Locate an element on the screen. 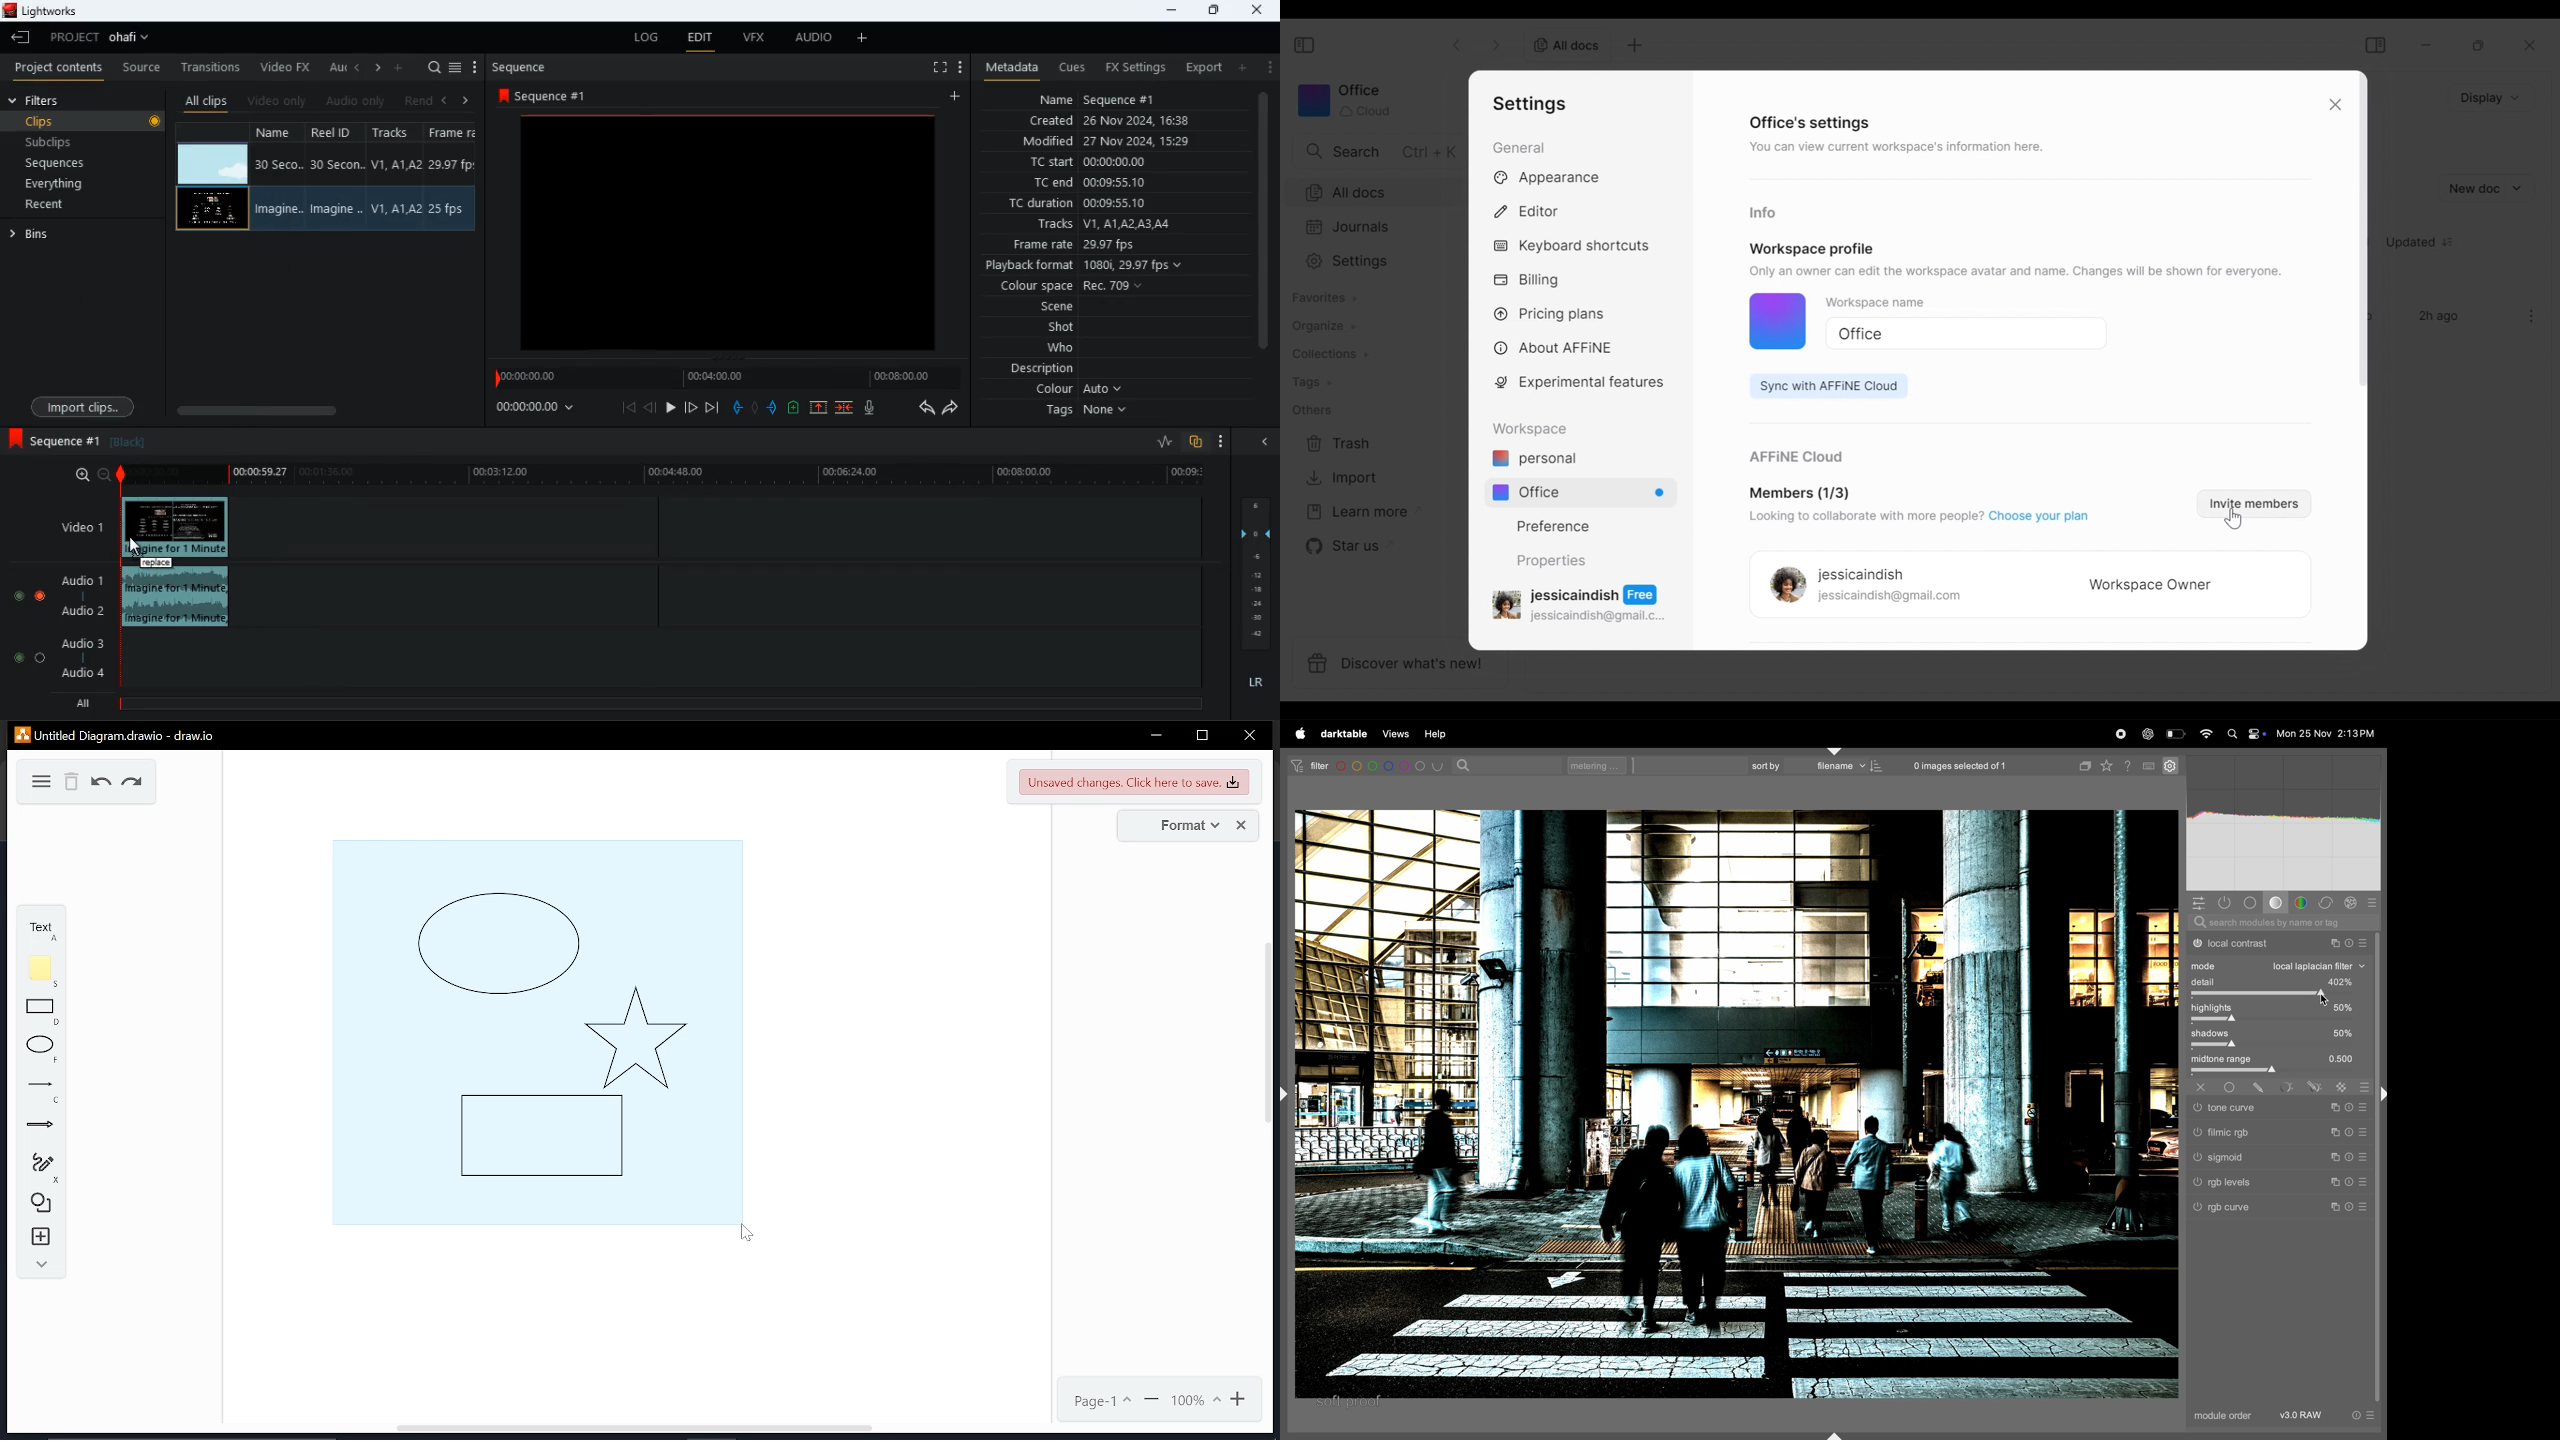 This screenshot has height=1456, width=2576. Keyboard shortcuts is located at coordinates (1574, 247).